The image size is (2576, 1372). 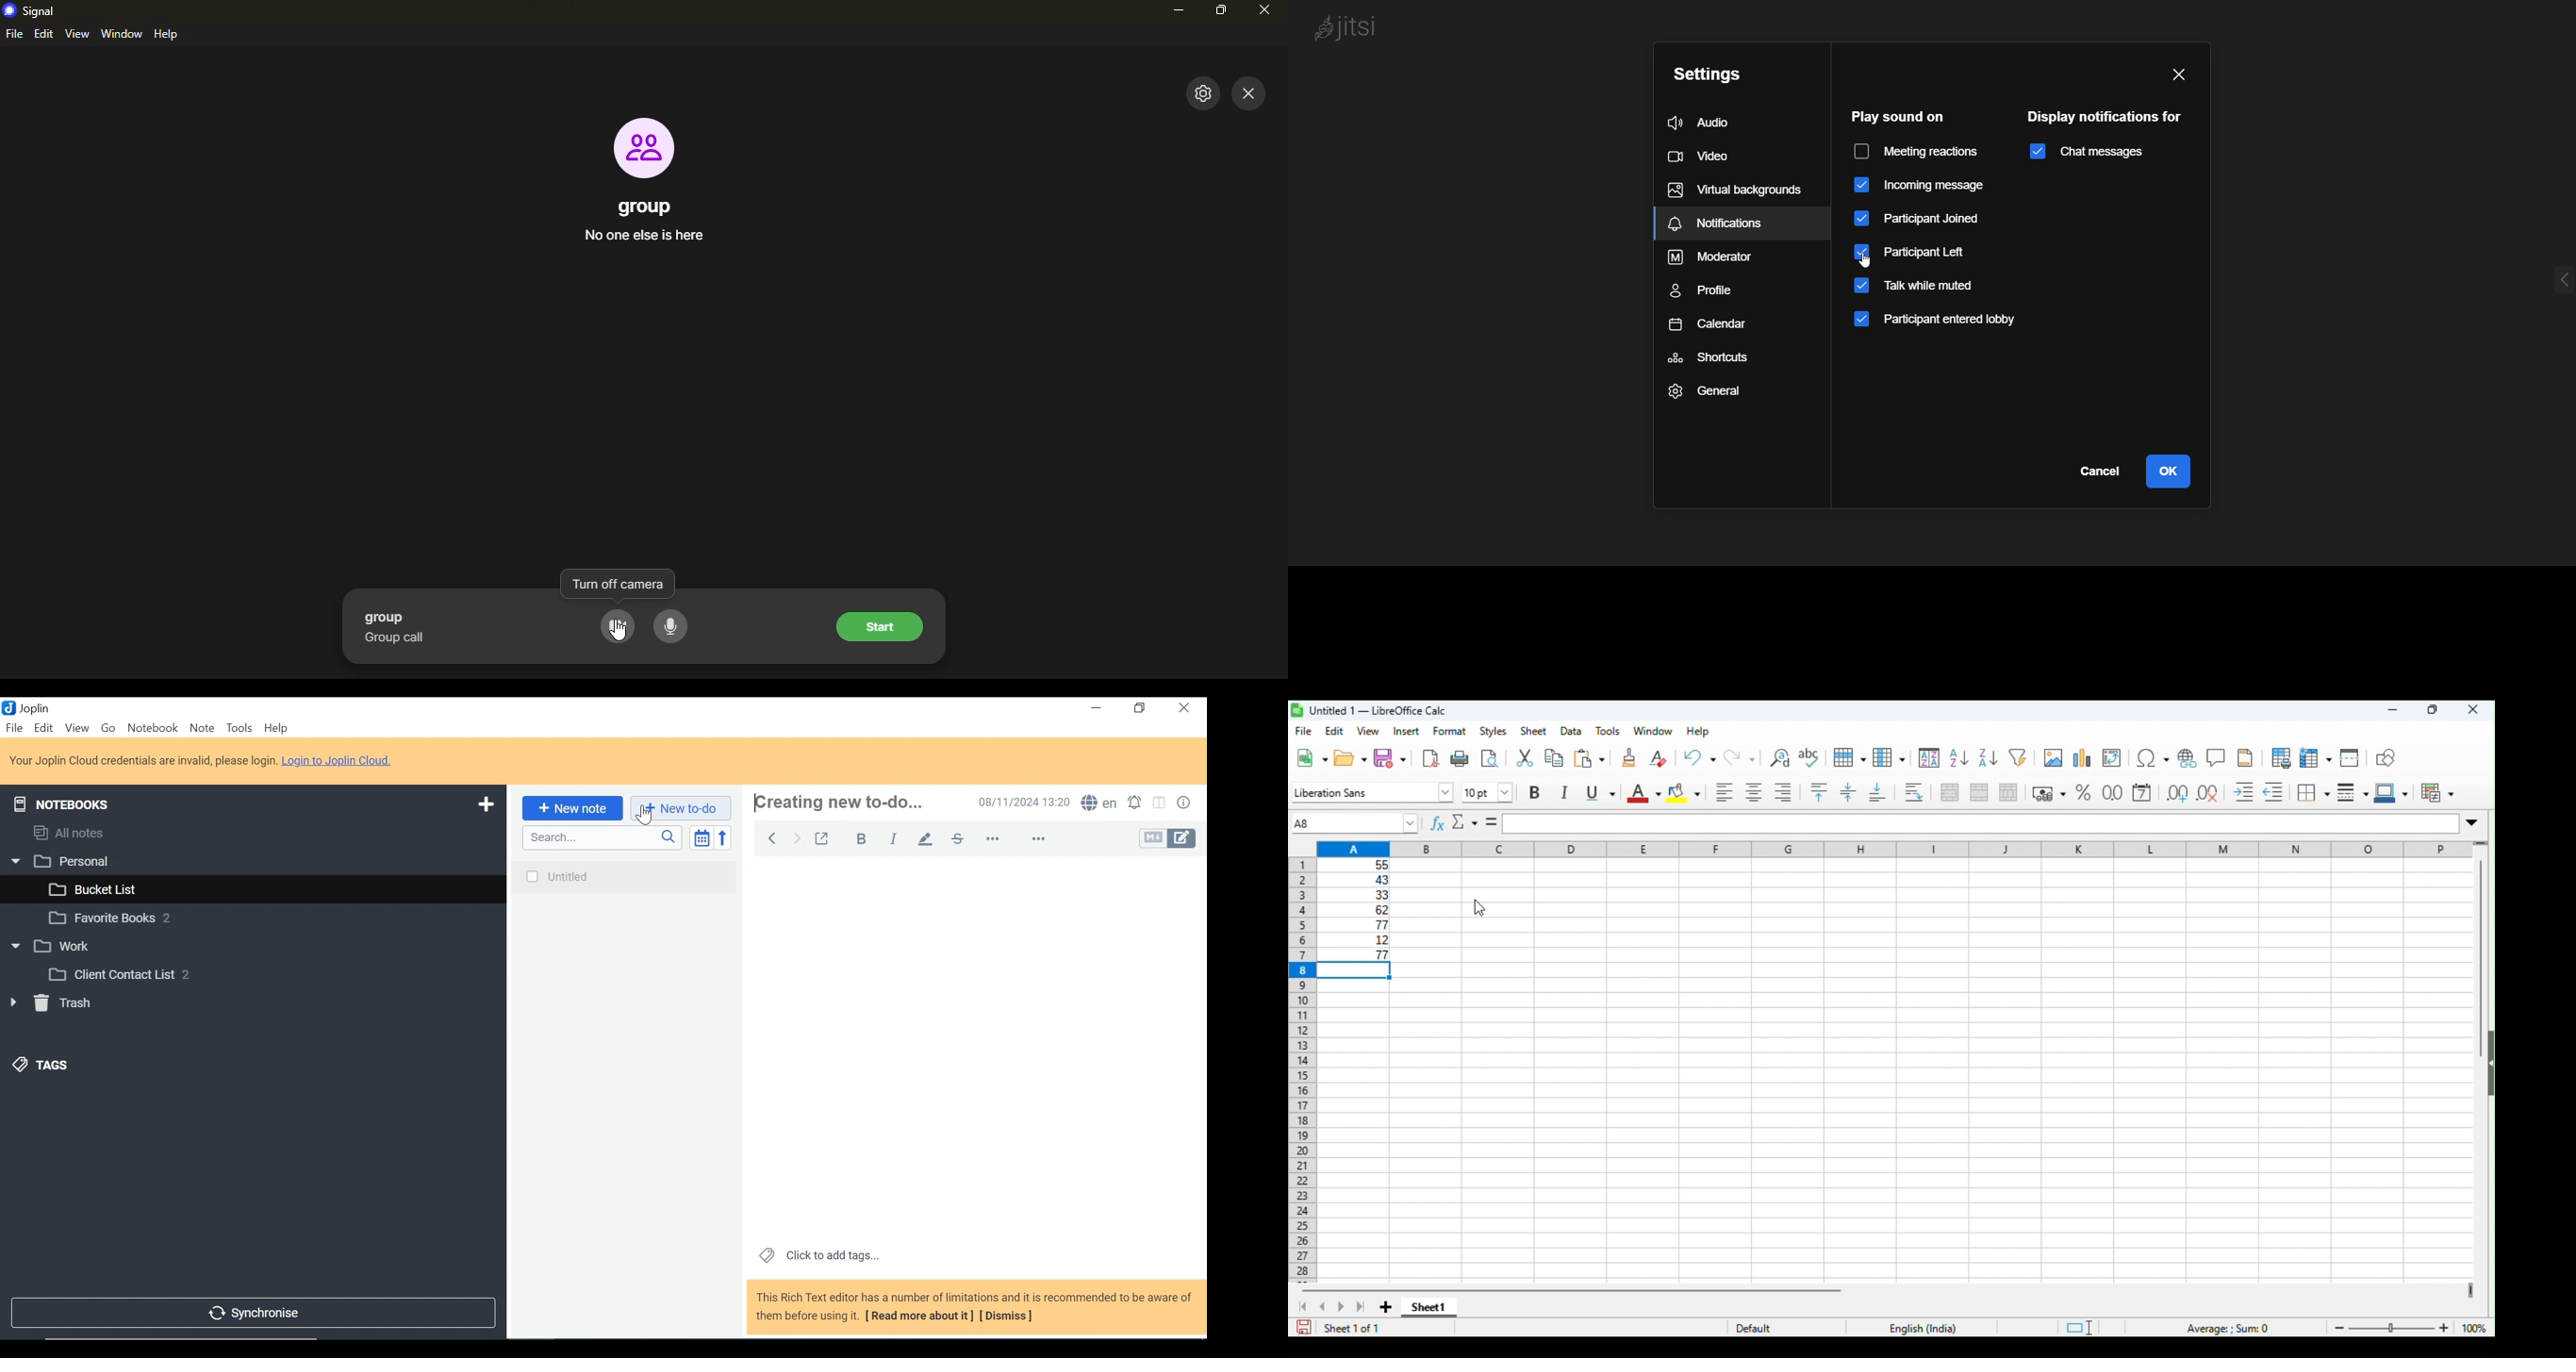 I want to click on Toggle External editing, so click(x=825, y=838).